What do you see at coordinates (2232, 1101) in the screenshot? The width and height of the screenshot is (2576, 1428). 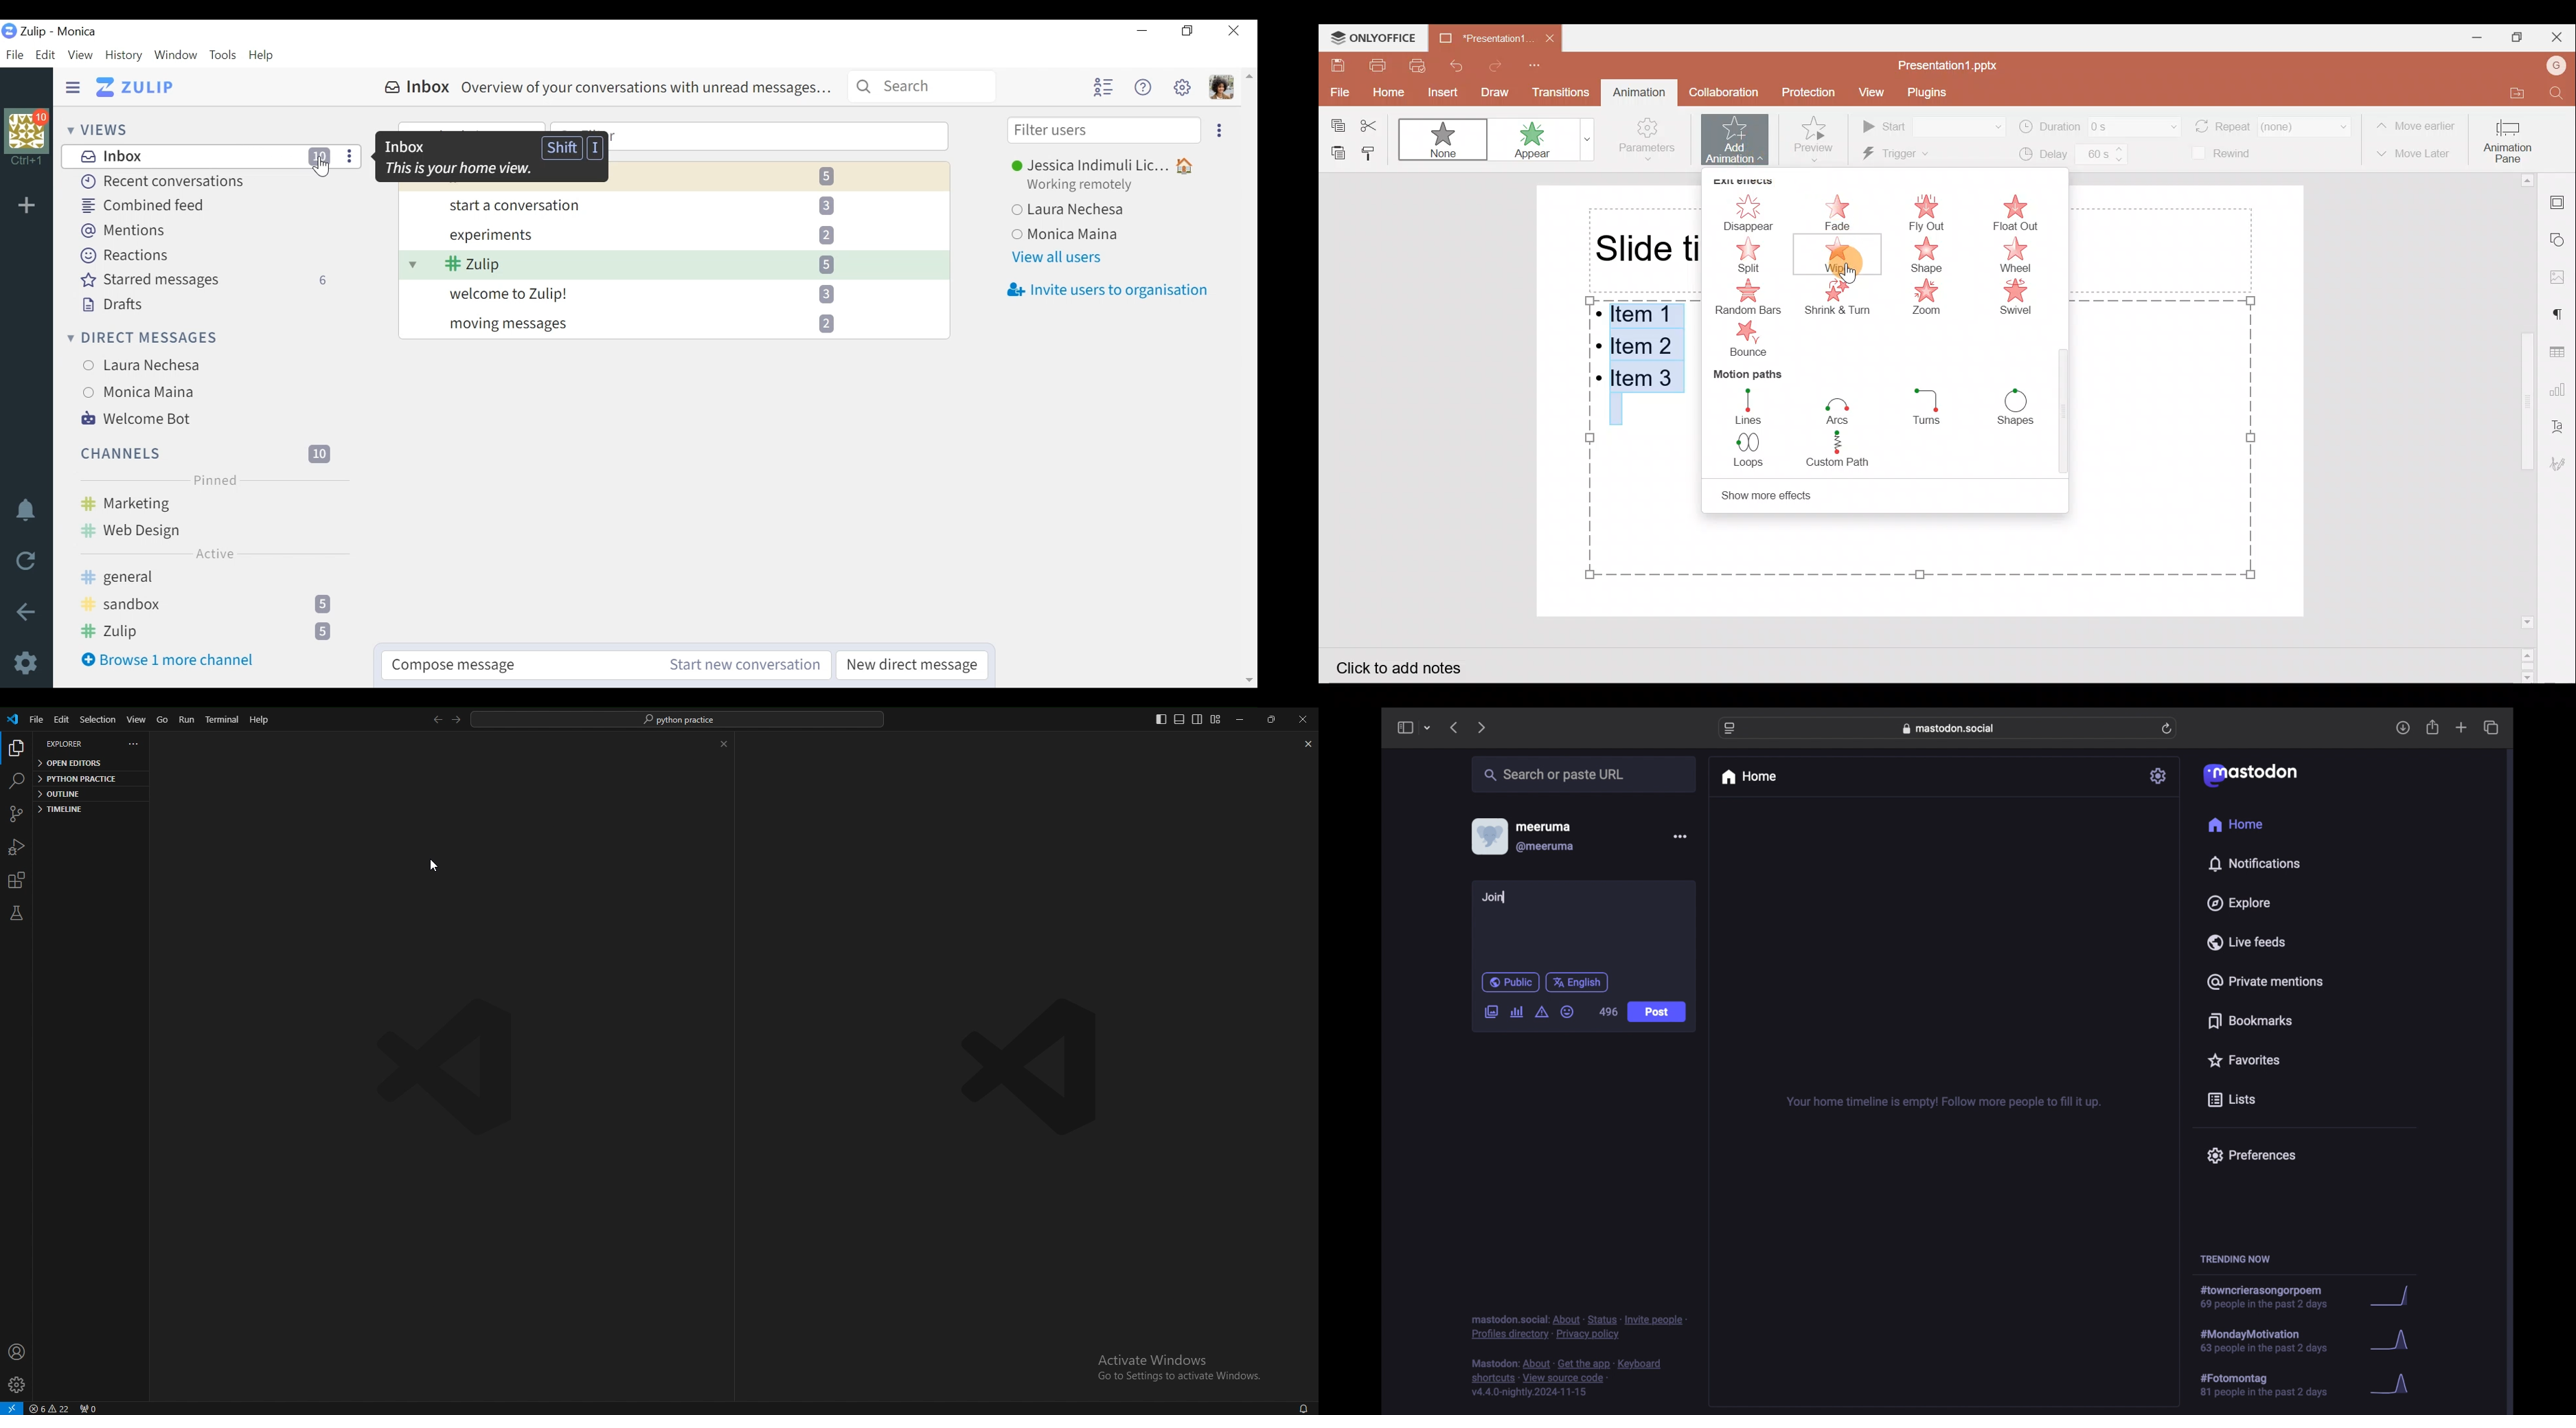 I see `lists` at bounding box center [2232, 1101].